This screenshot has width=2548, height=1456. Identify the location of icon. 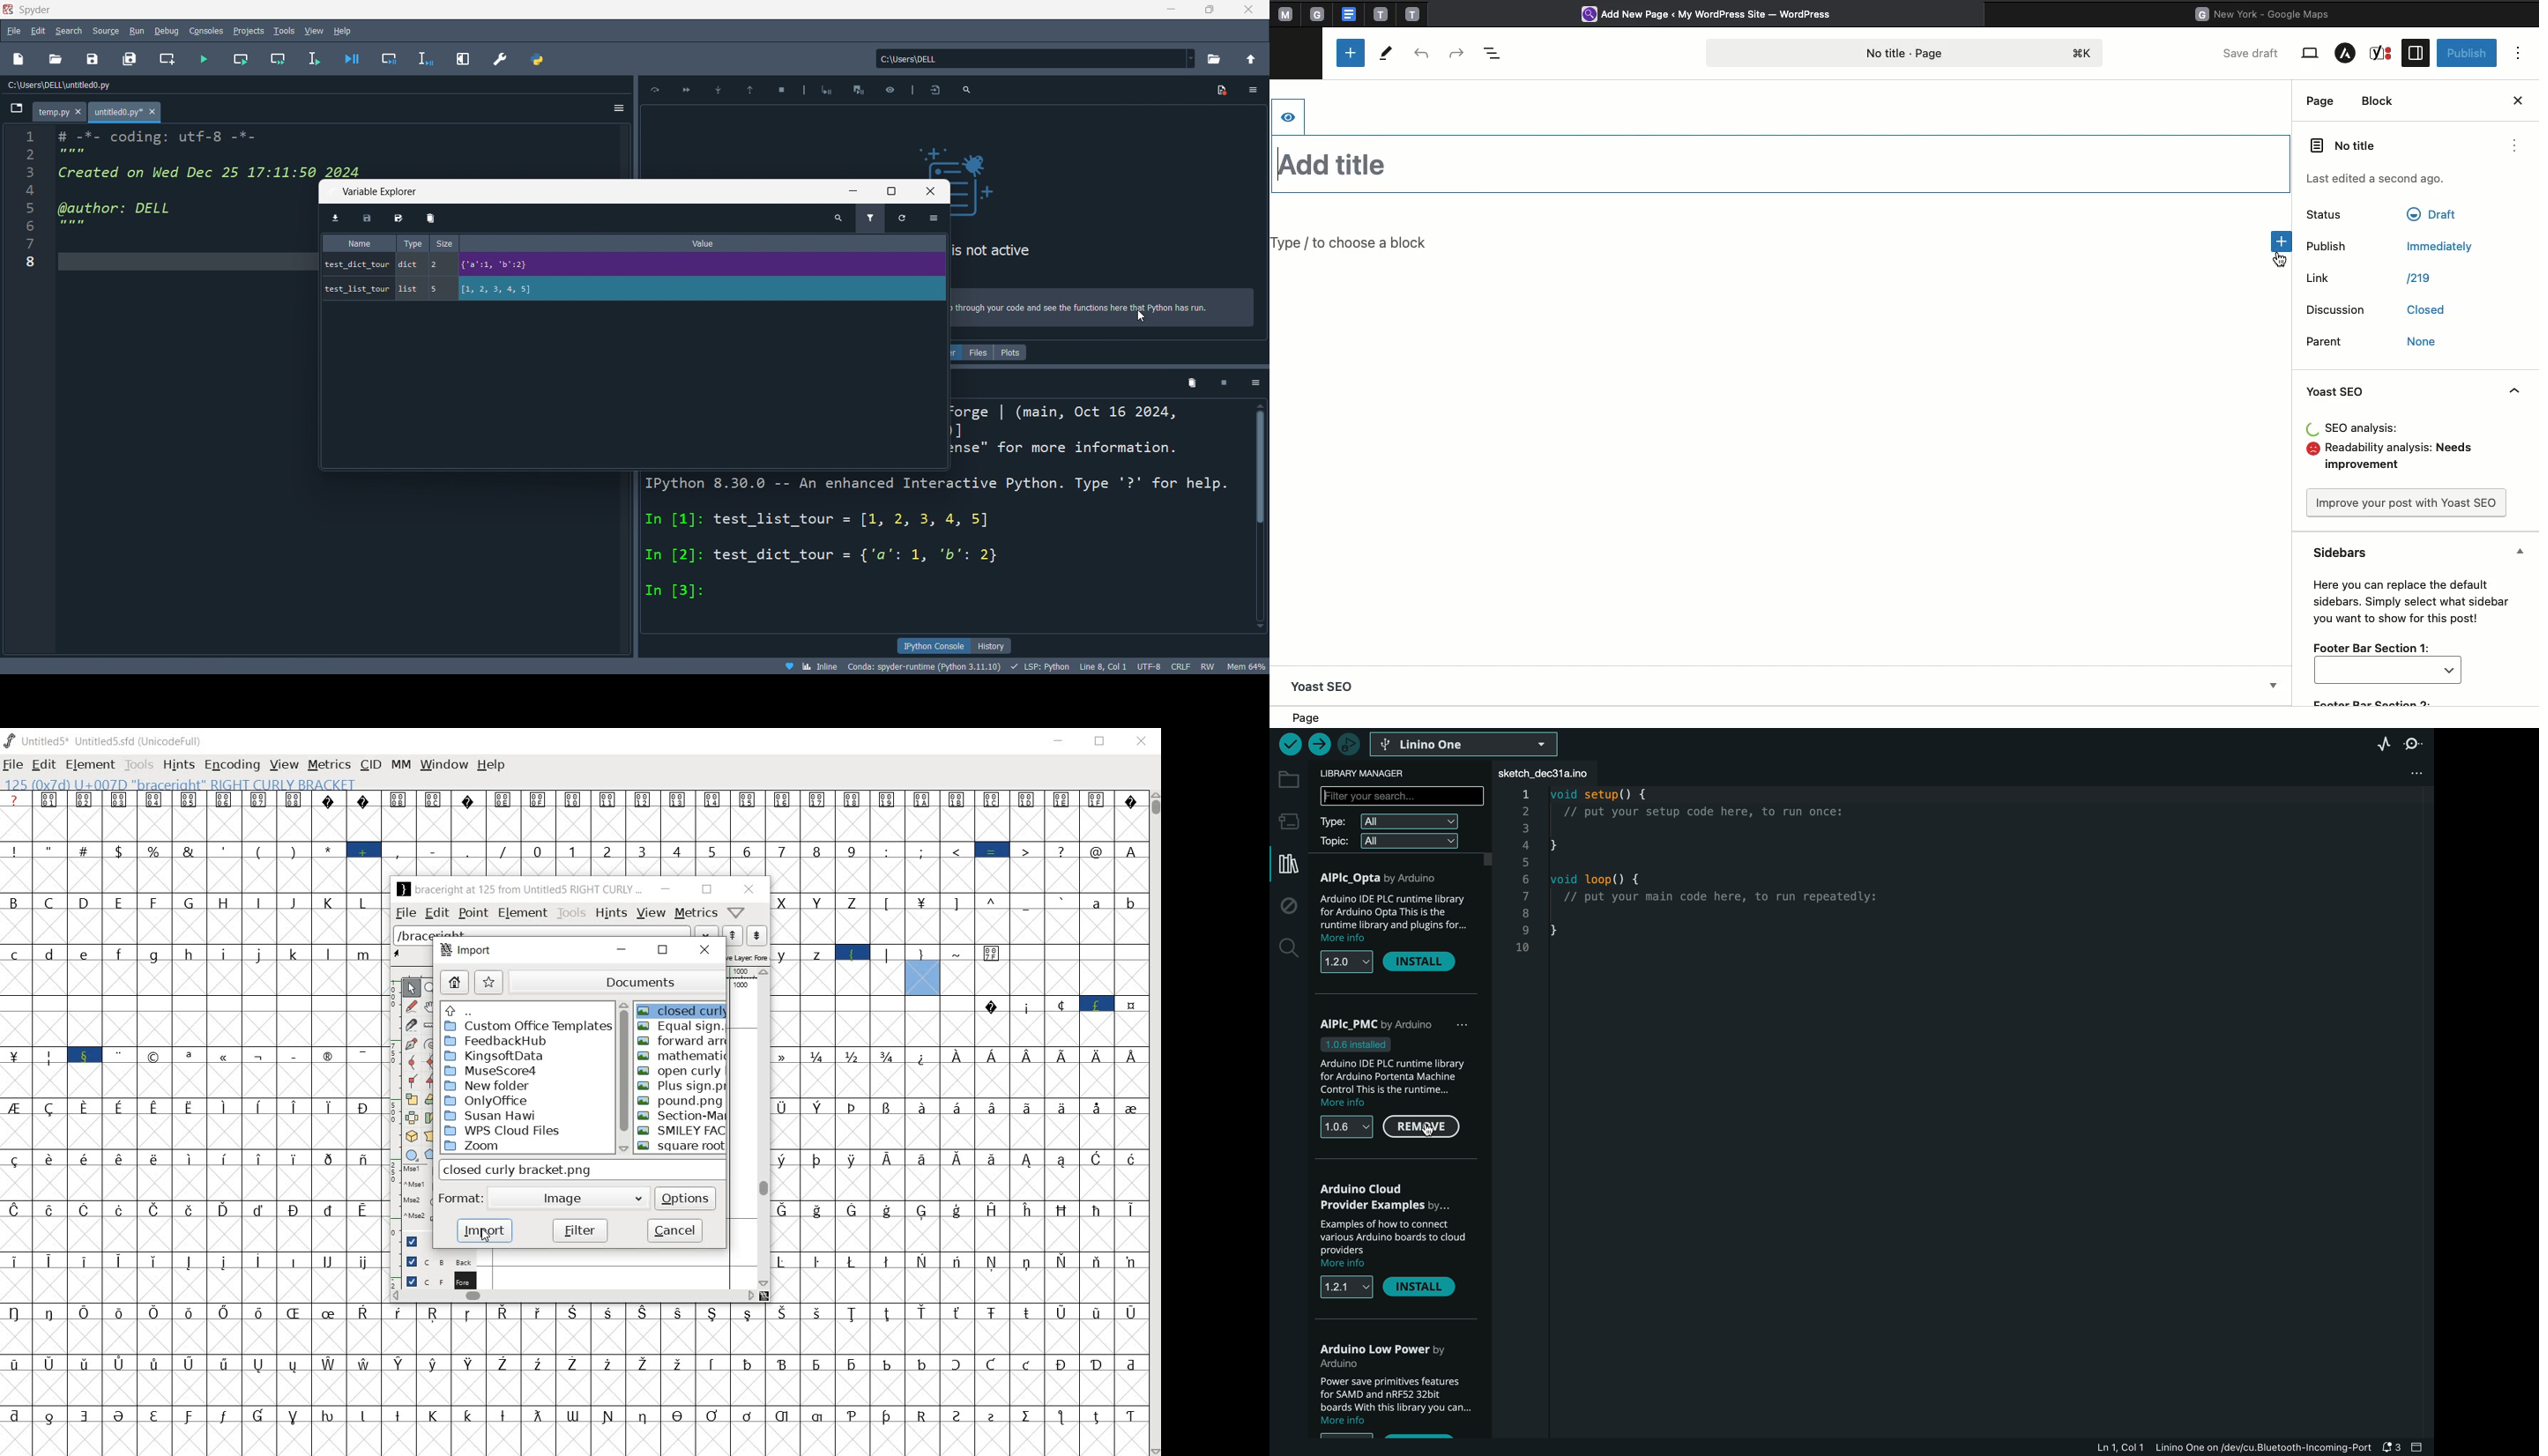
(1254, 90).